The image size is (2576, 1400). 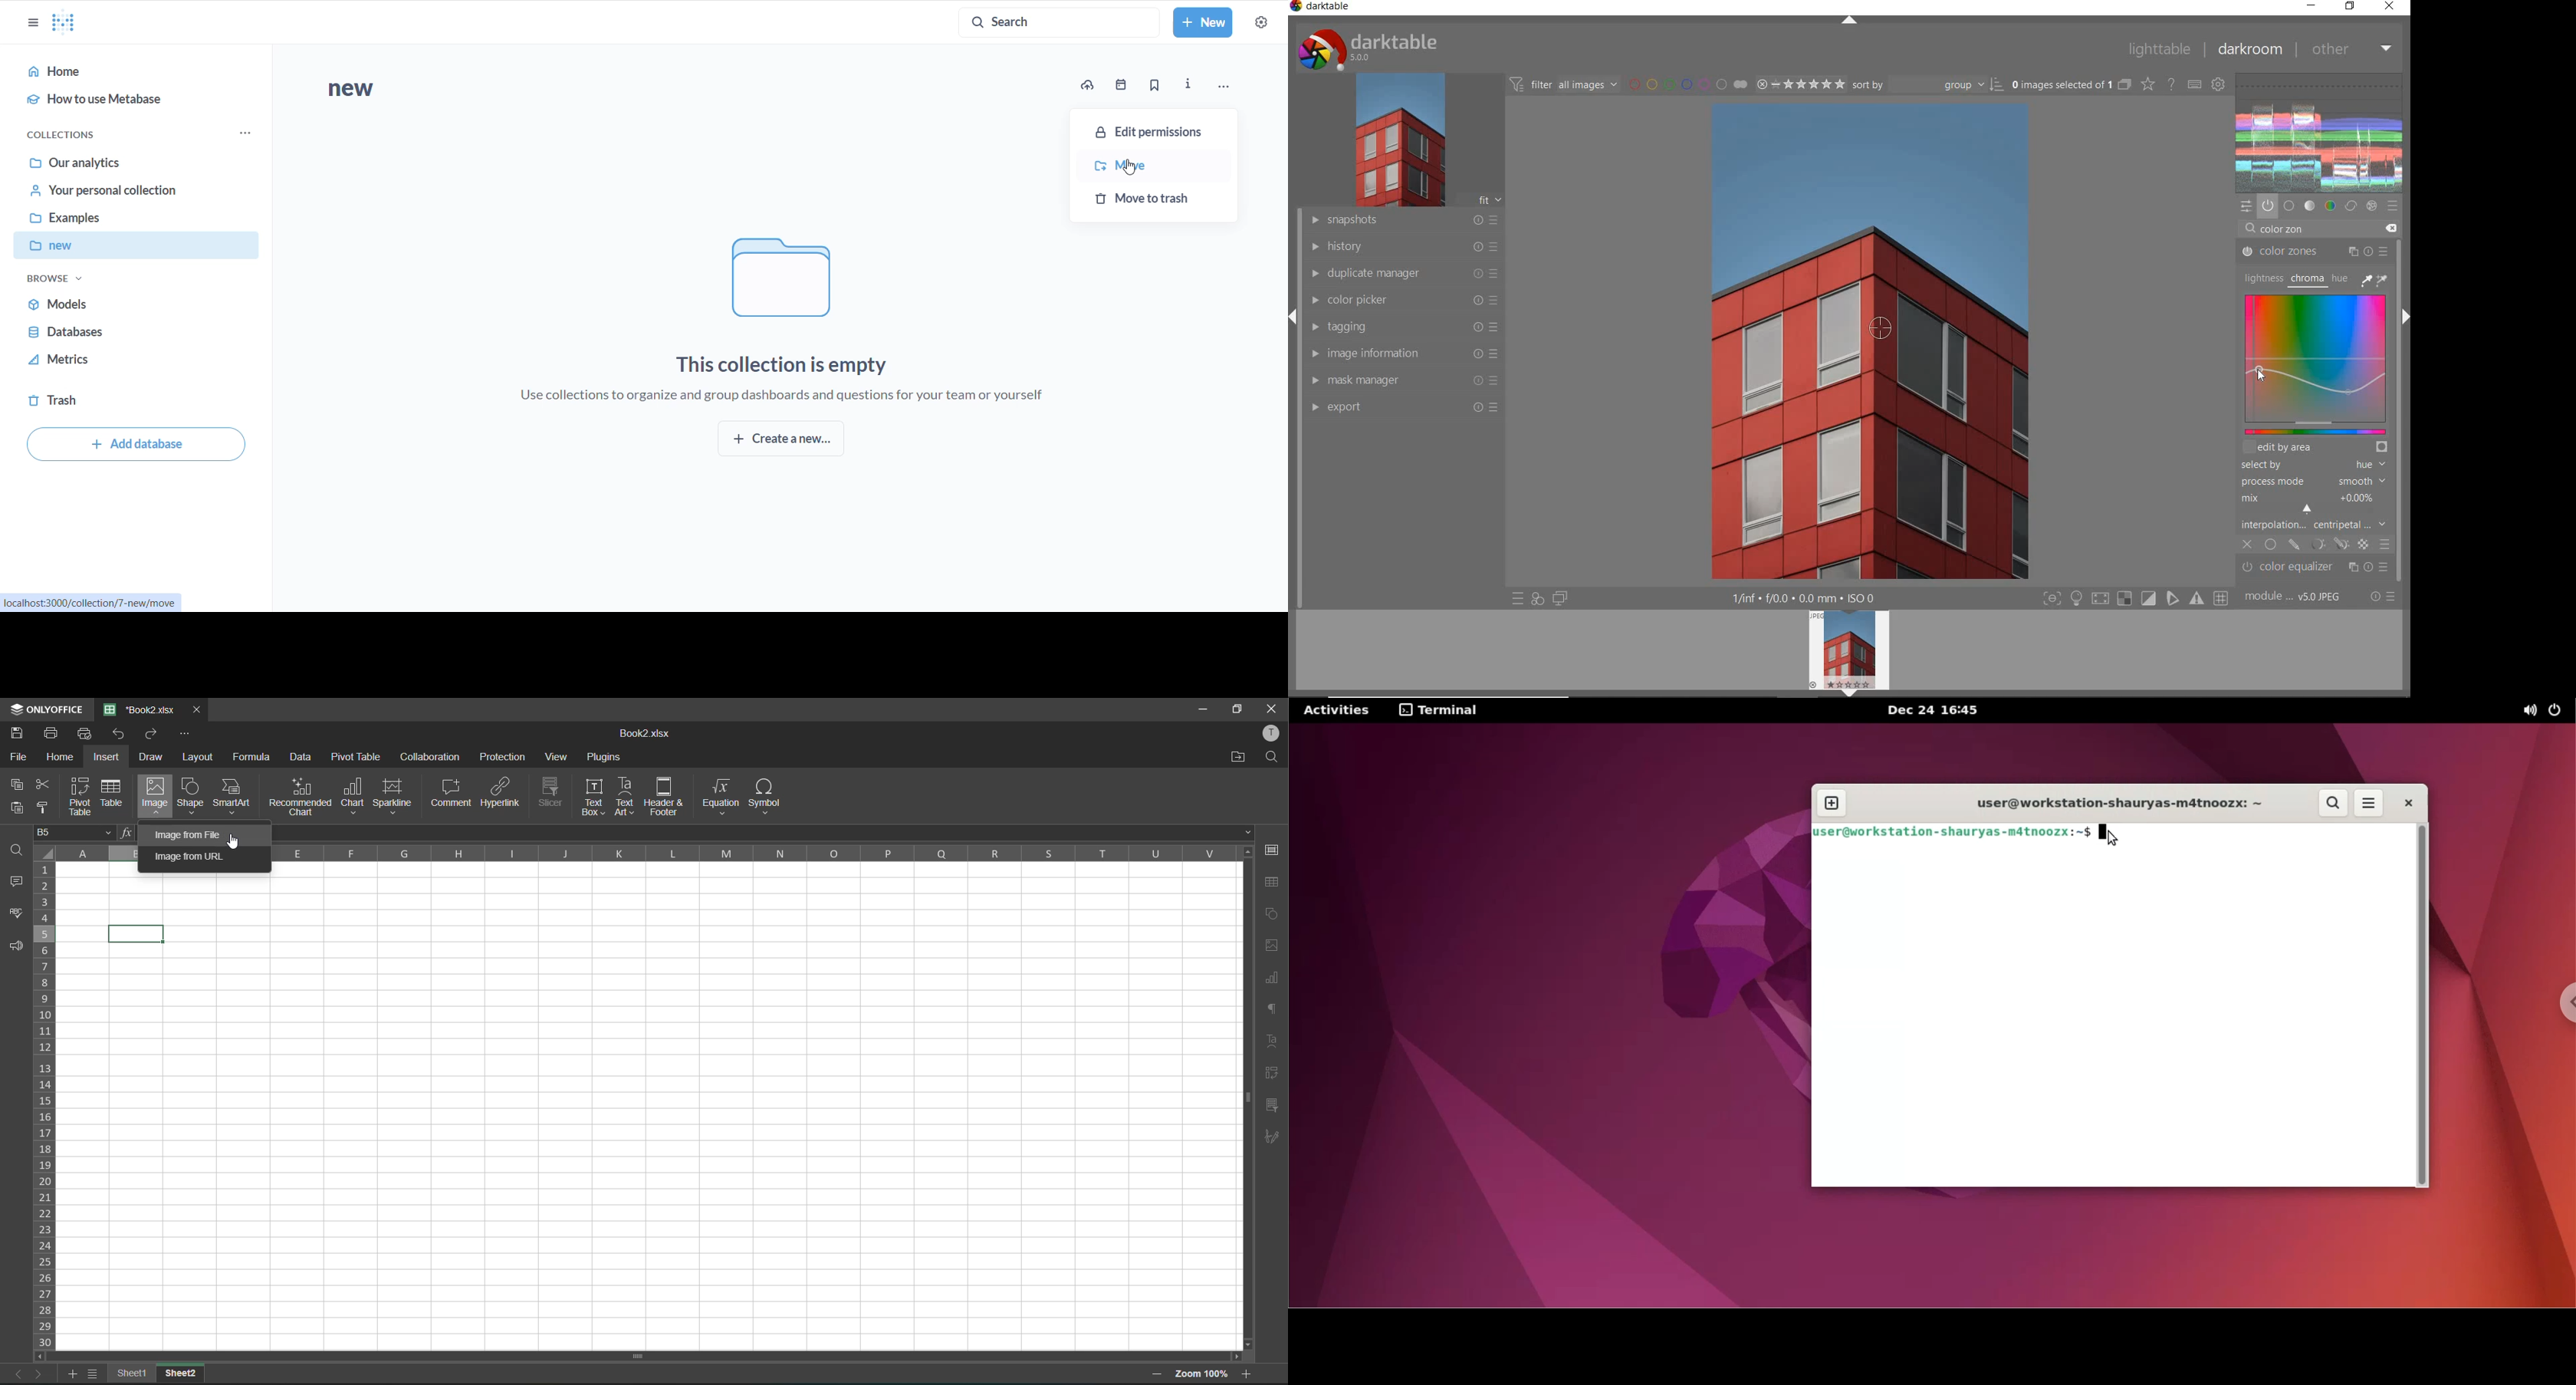 I want to click on smart art, so click(x=233, y=797).